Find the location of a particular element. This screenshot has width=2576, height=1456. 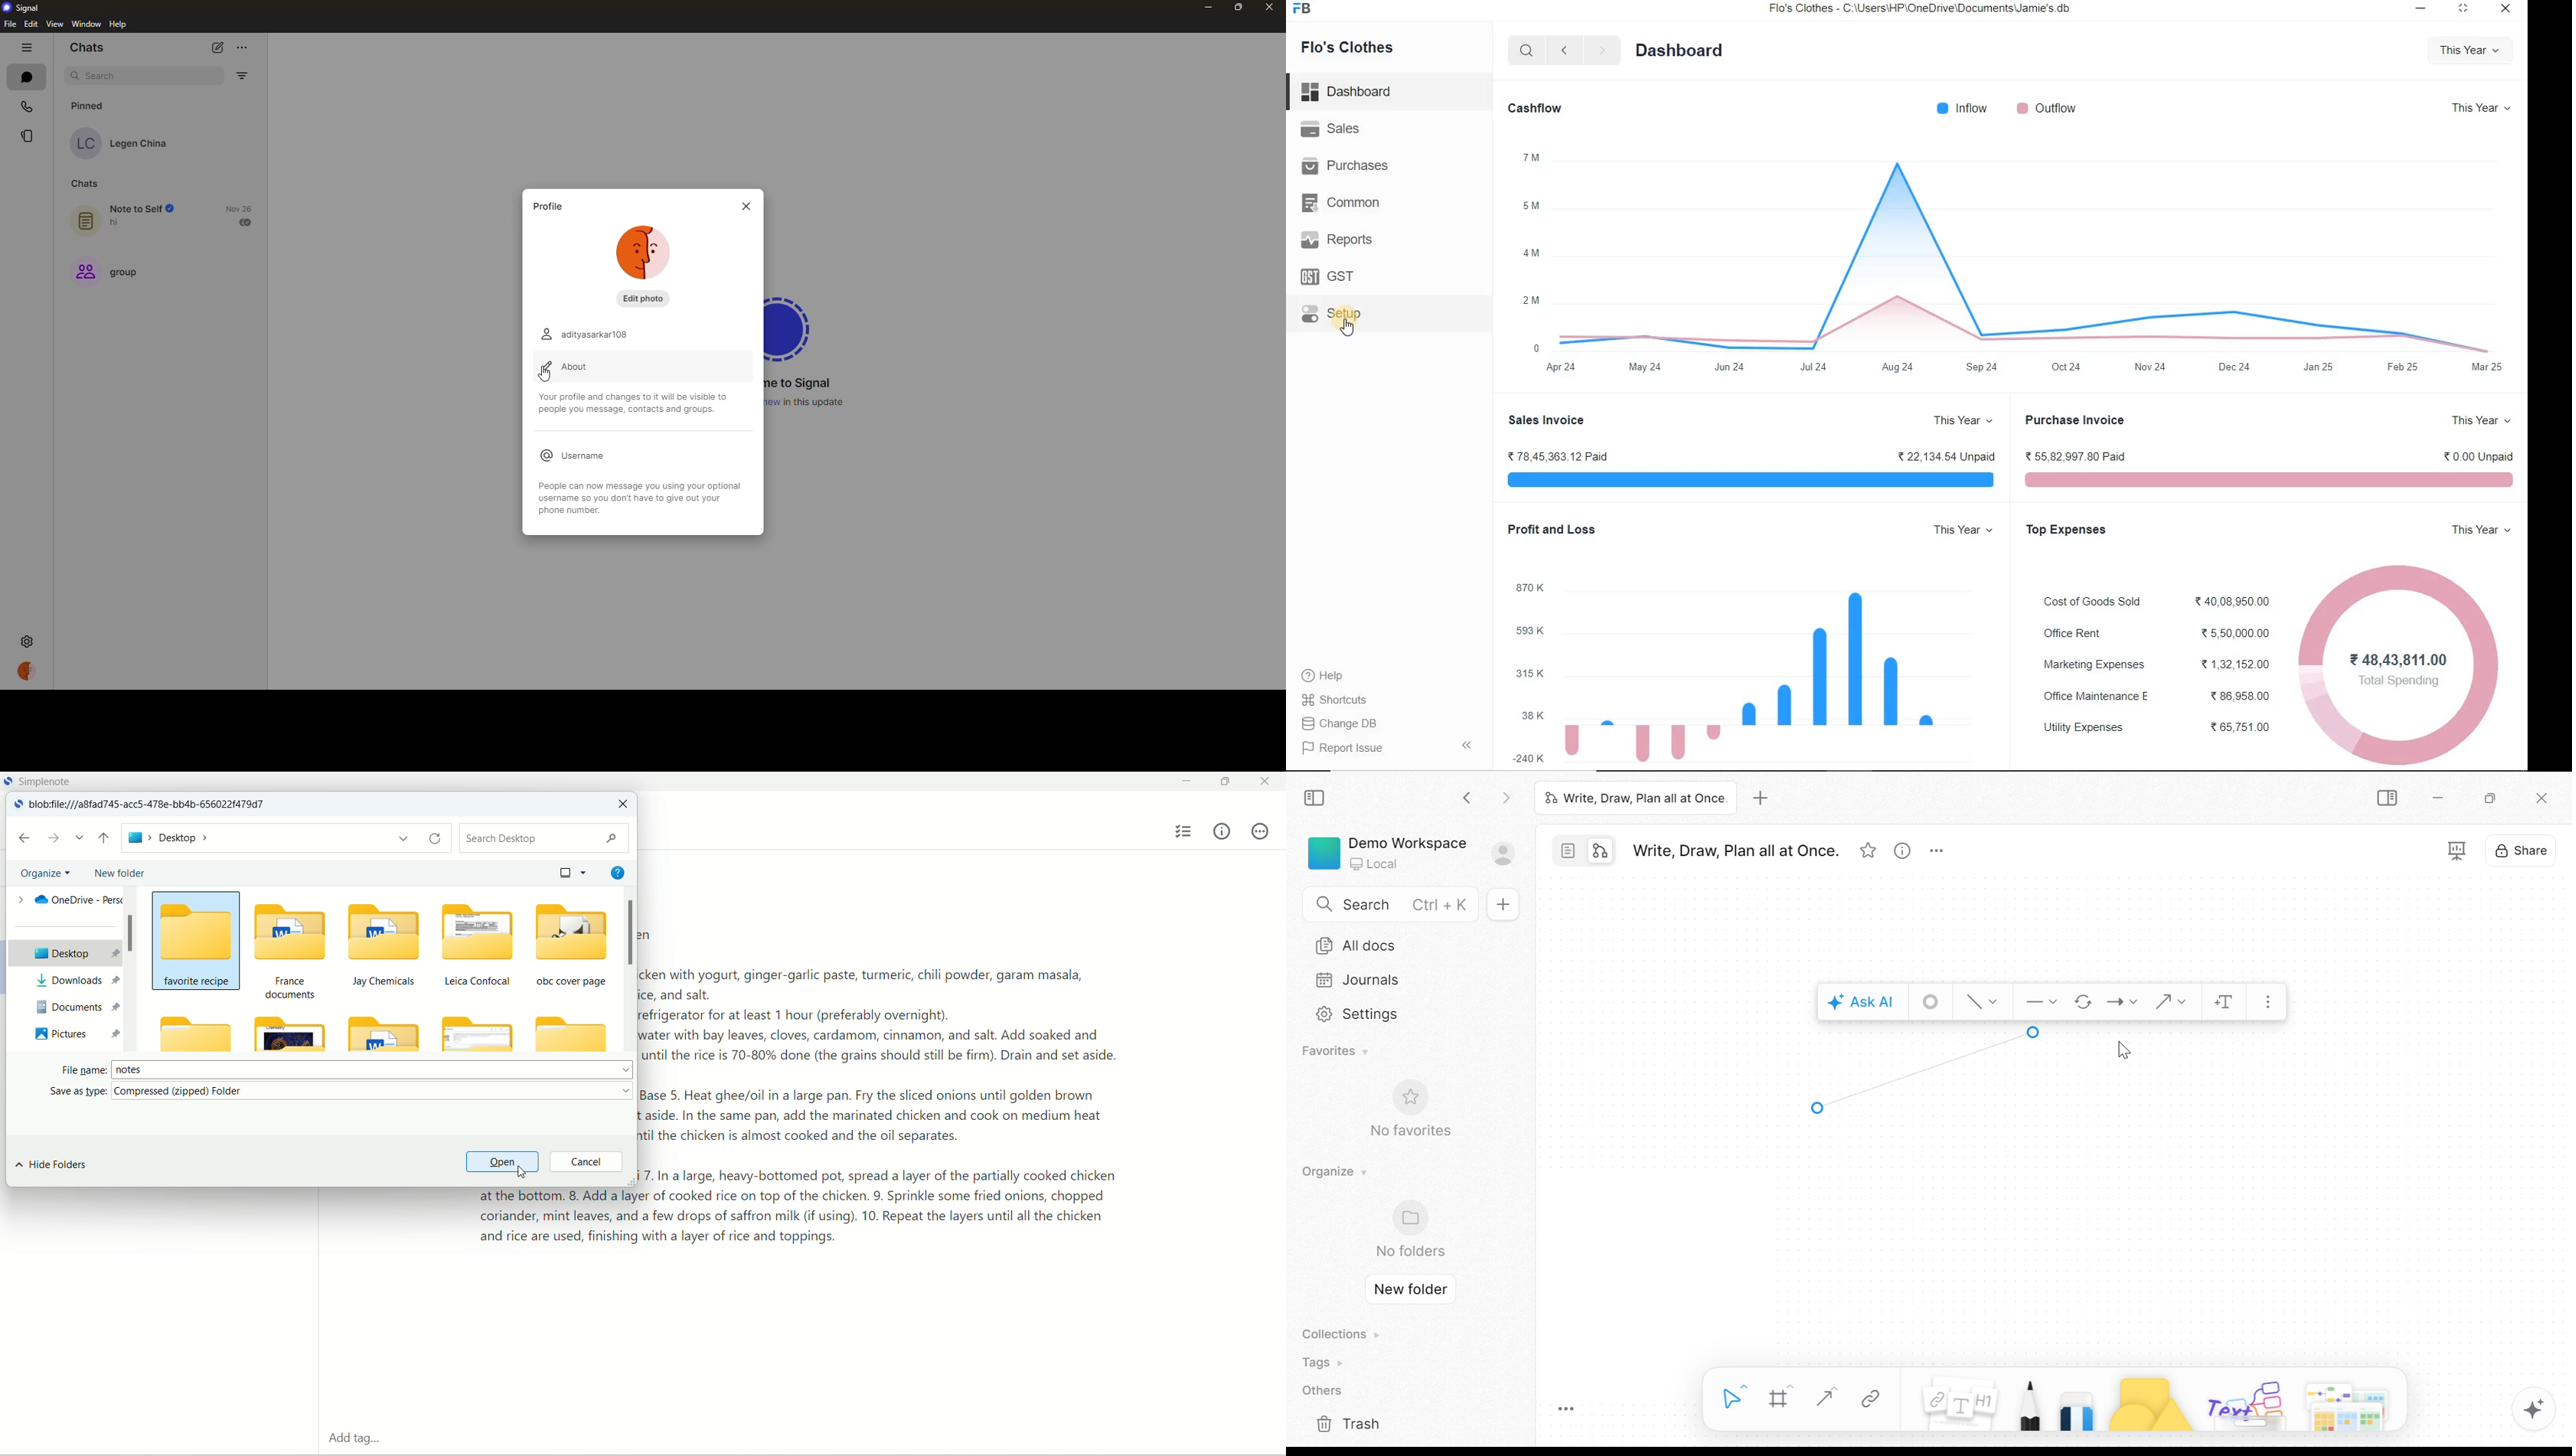

Cashflow is located at coordinates (1538, 106).